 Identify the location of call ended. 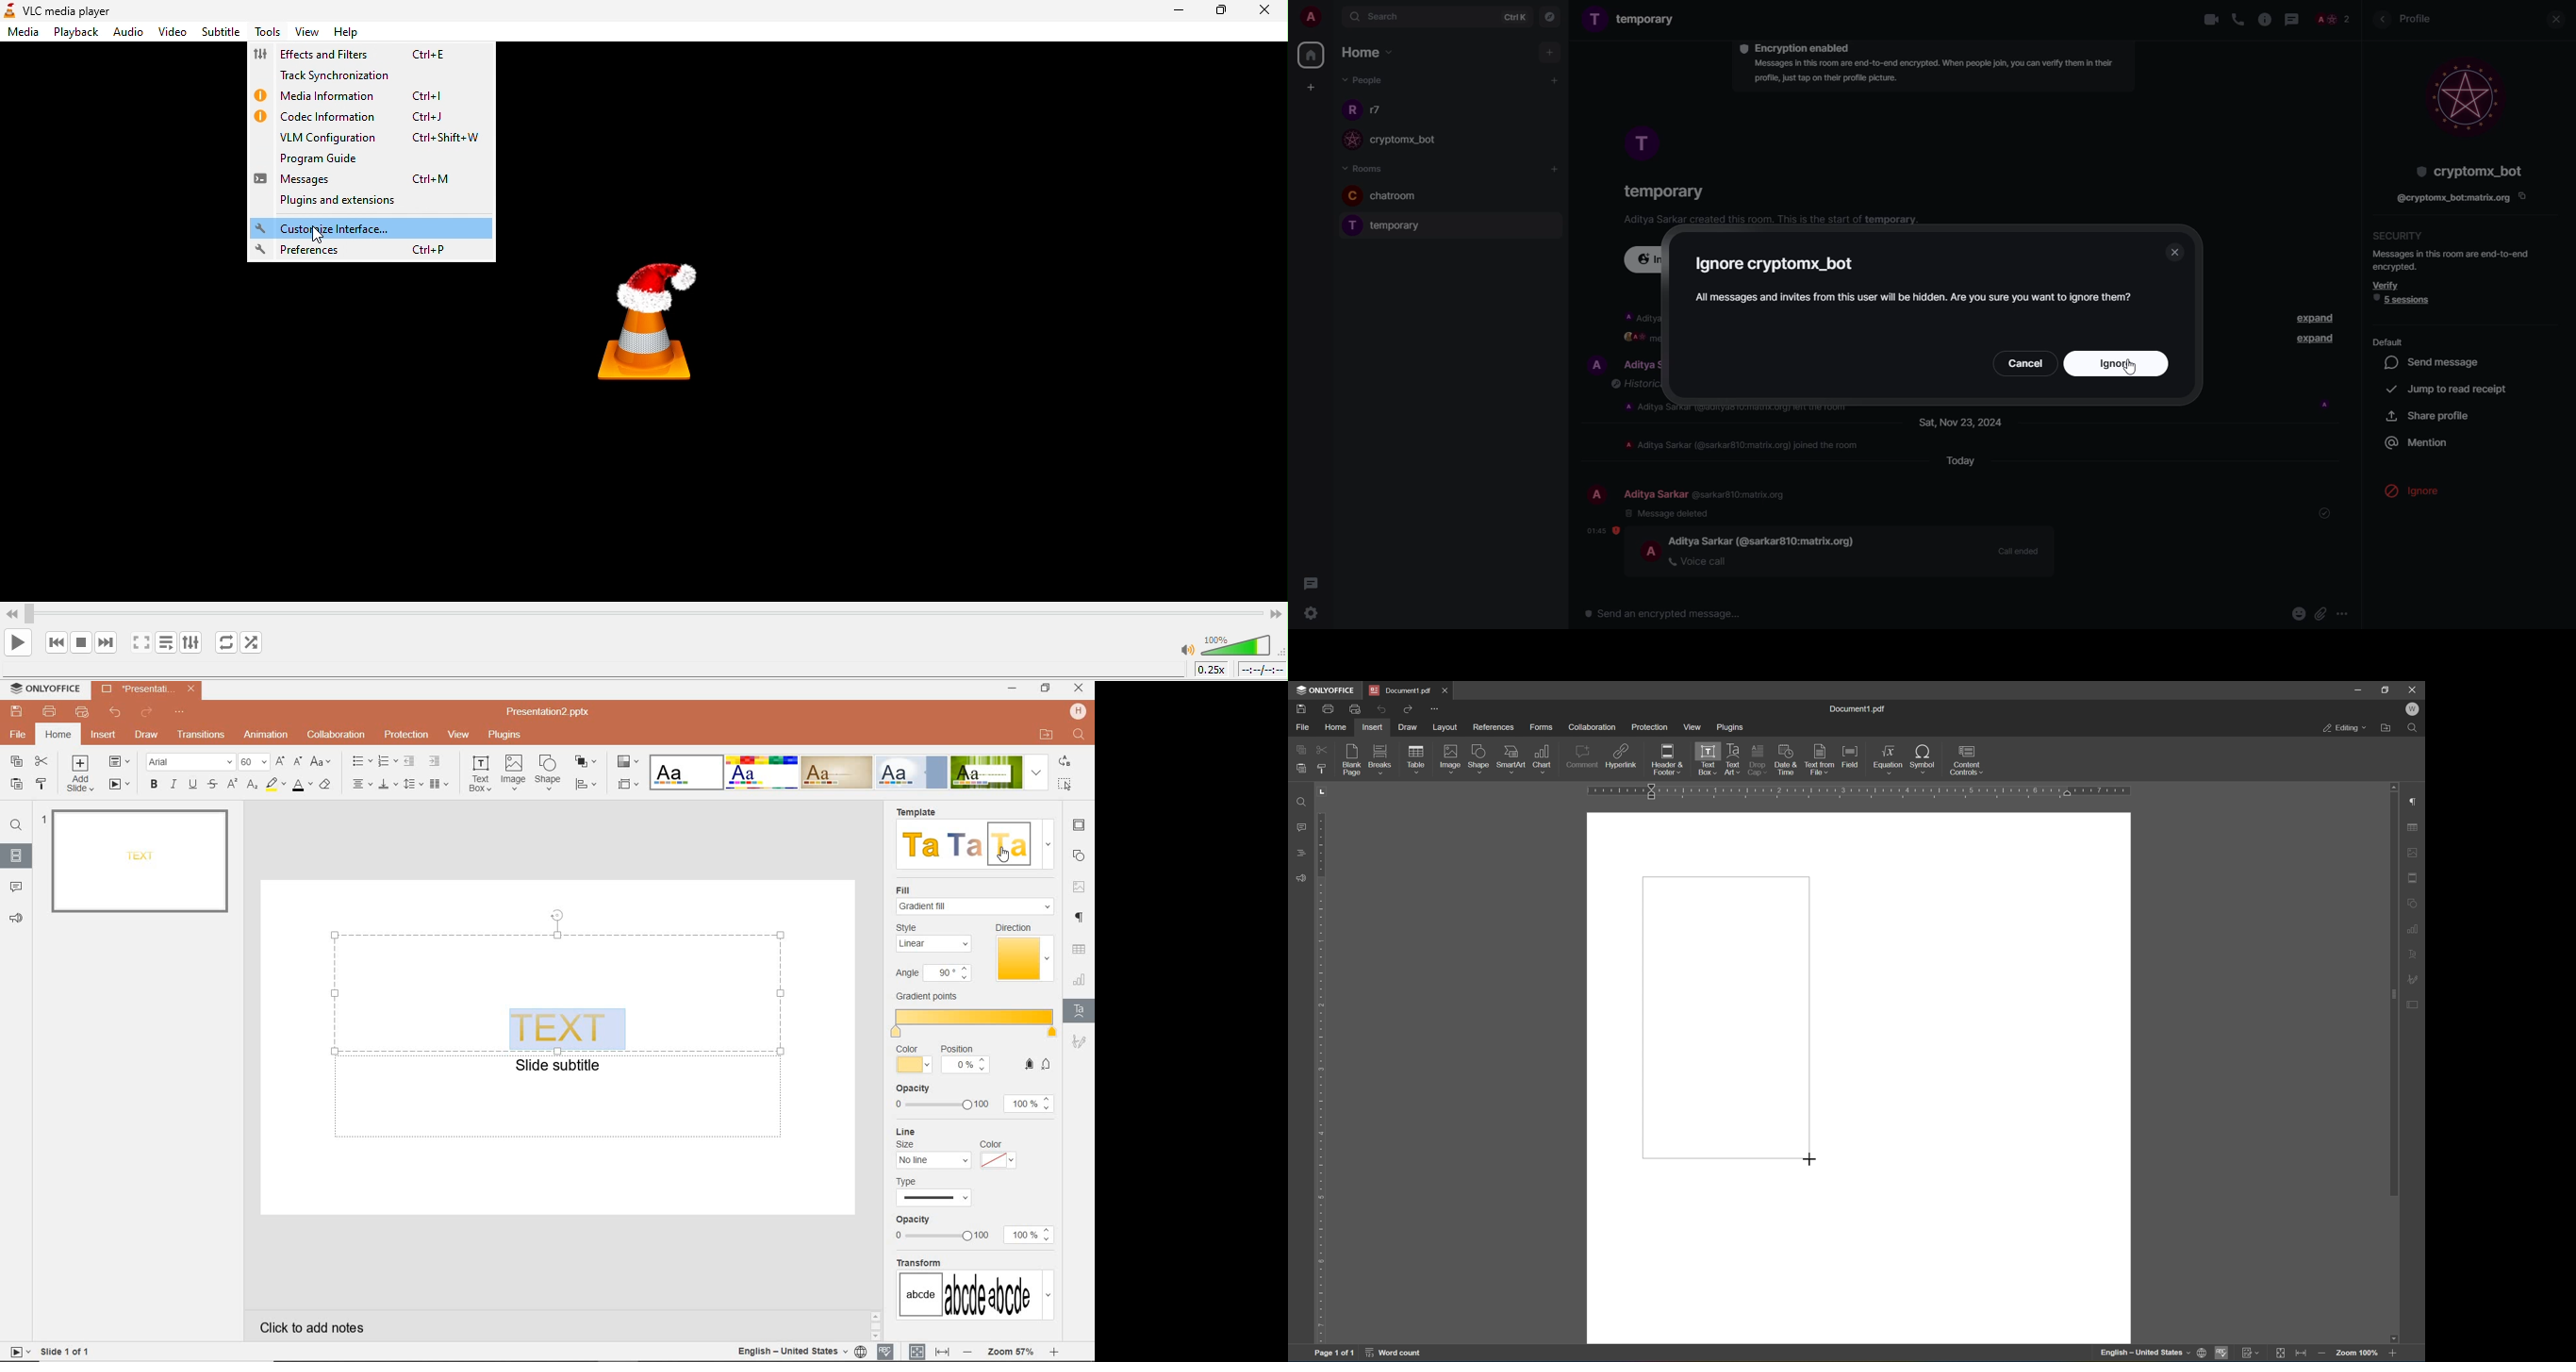
(2017, 550).